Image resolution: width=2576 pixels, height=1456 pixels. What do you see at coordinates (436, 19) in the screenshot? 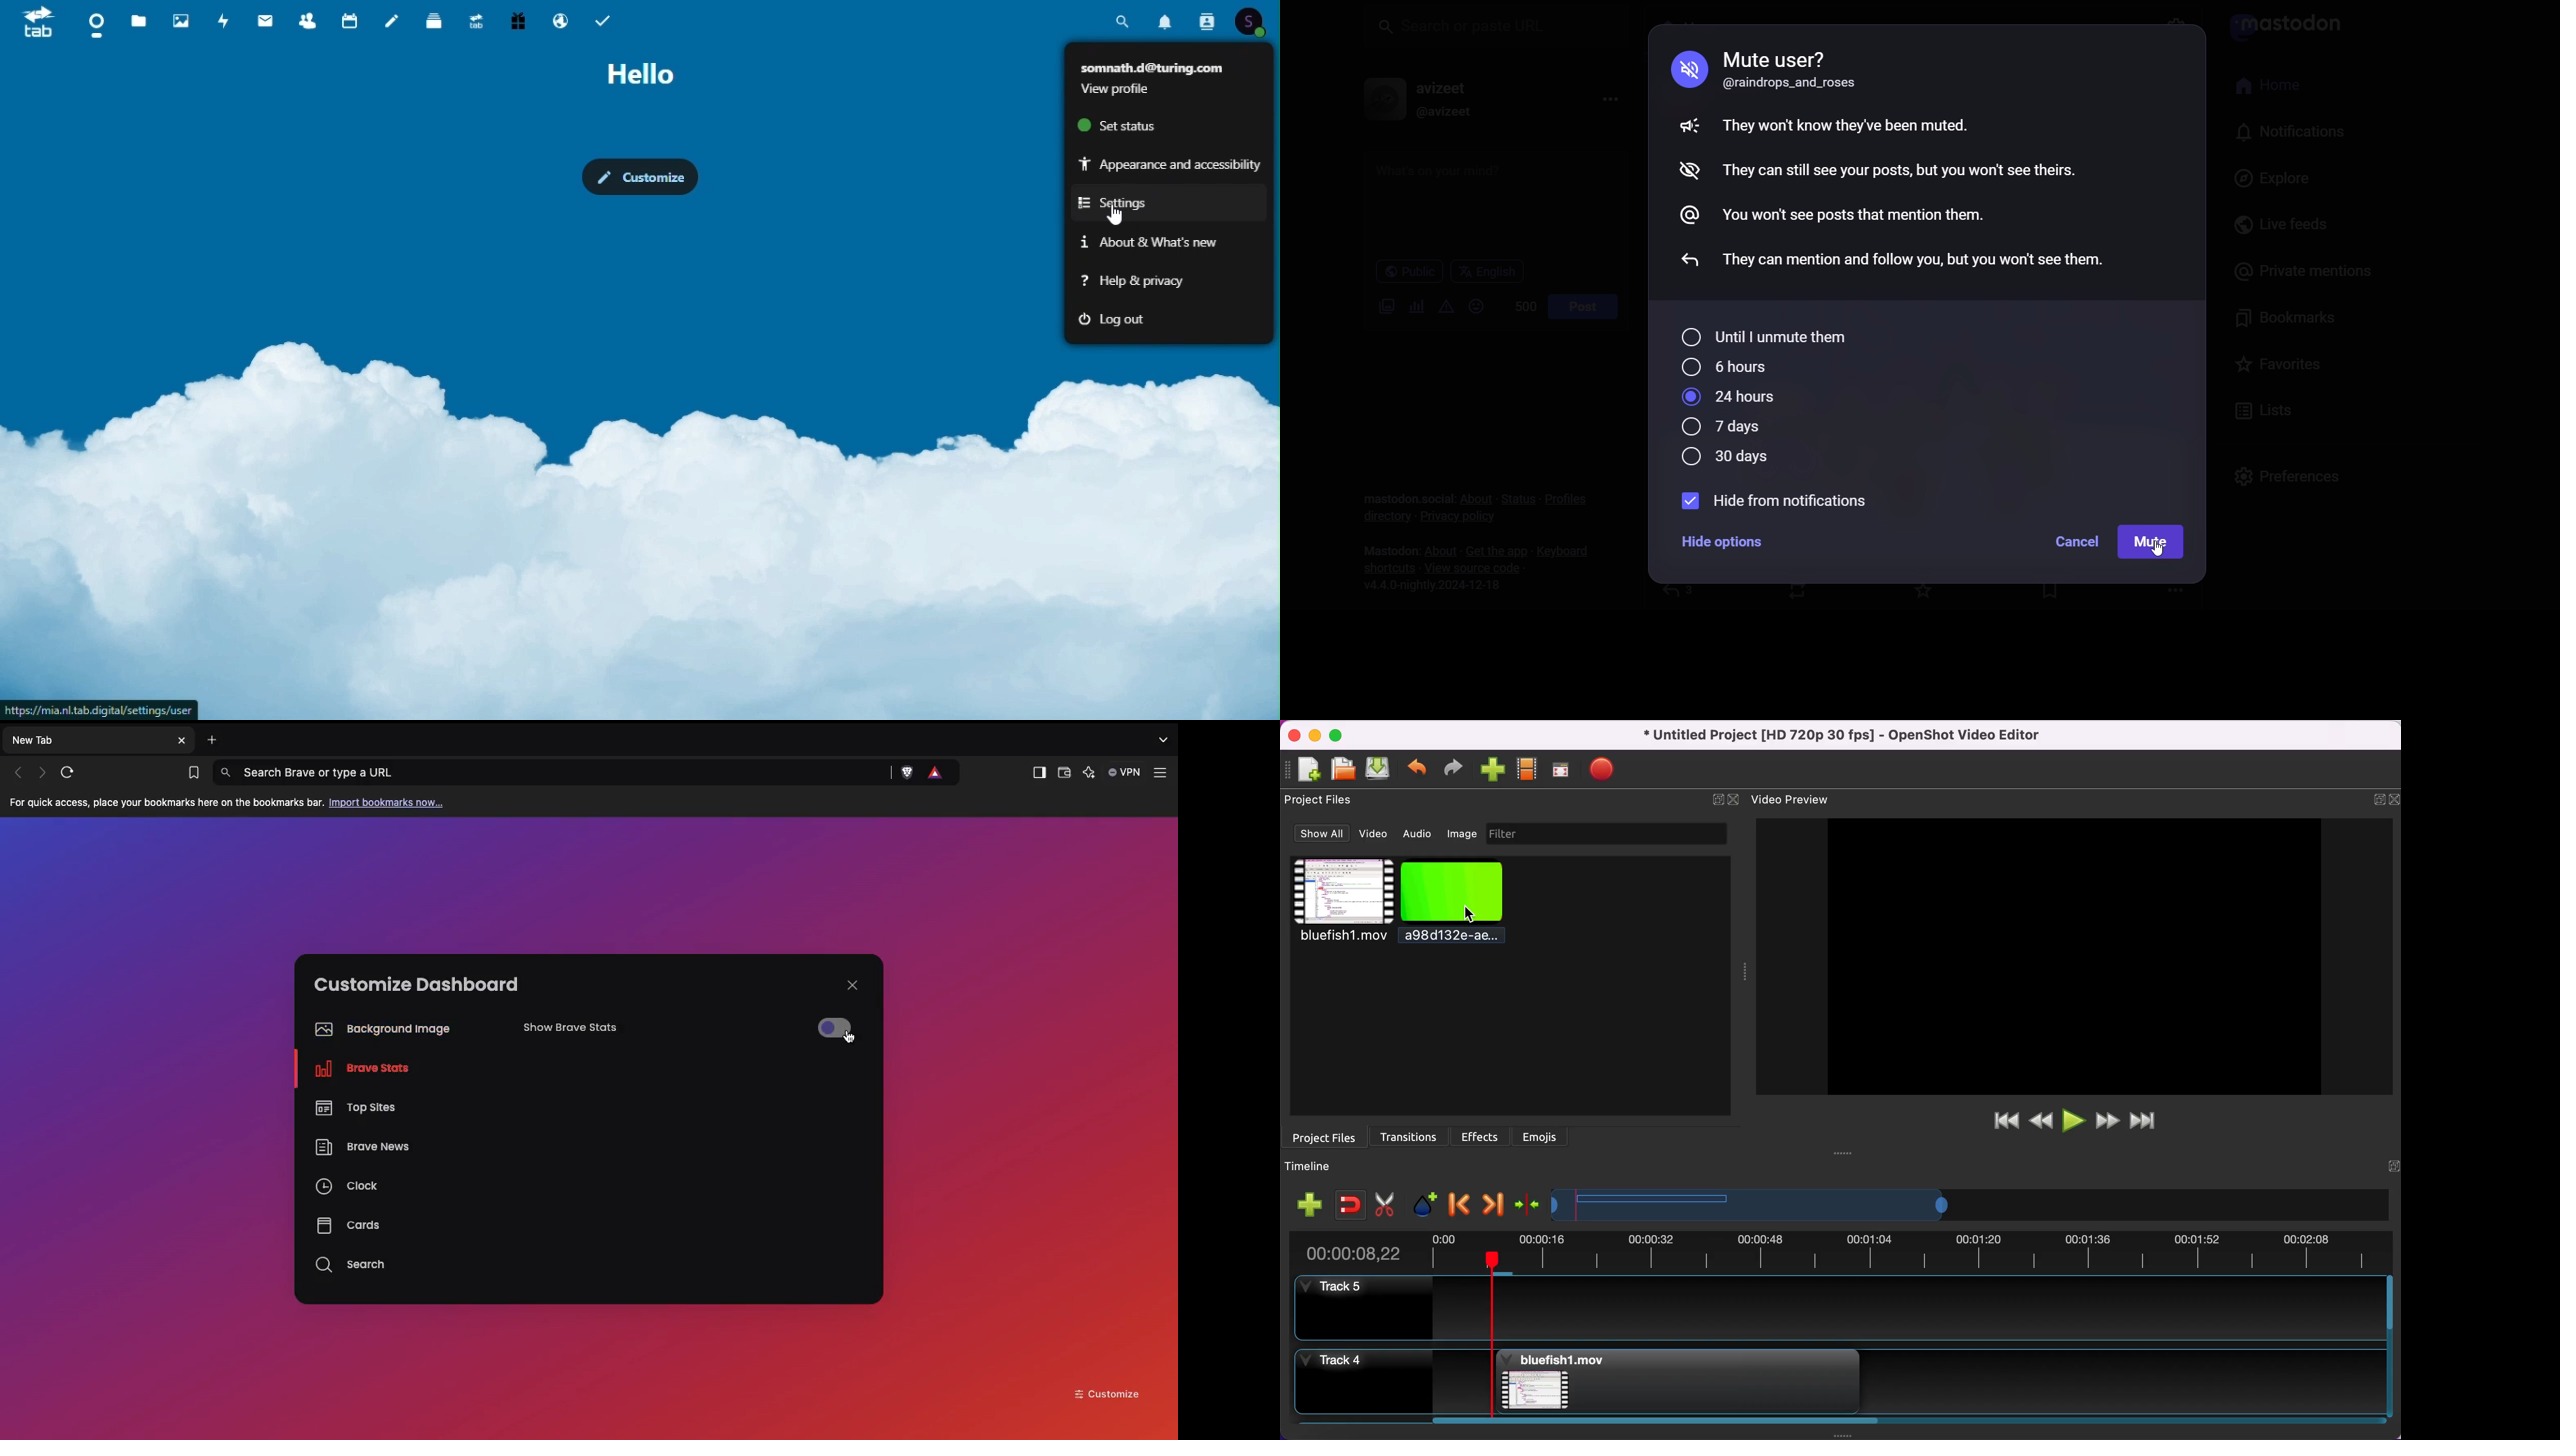
I see `deck` at bounding box center [436, 19].